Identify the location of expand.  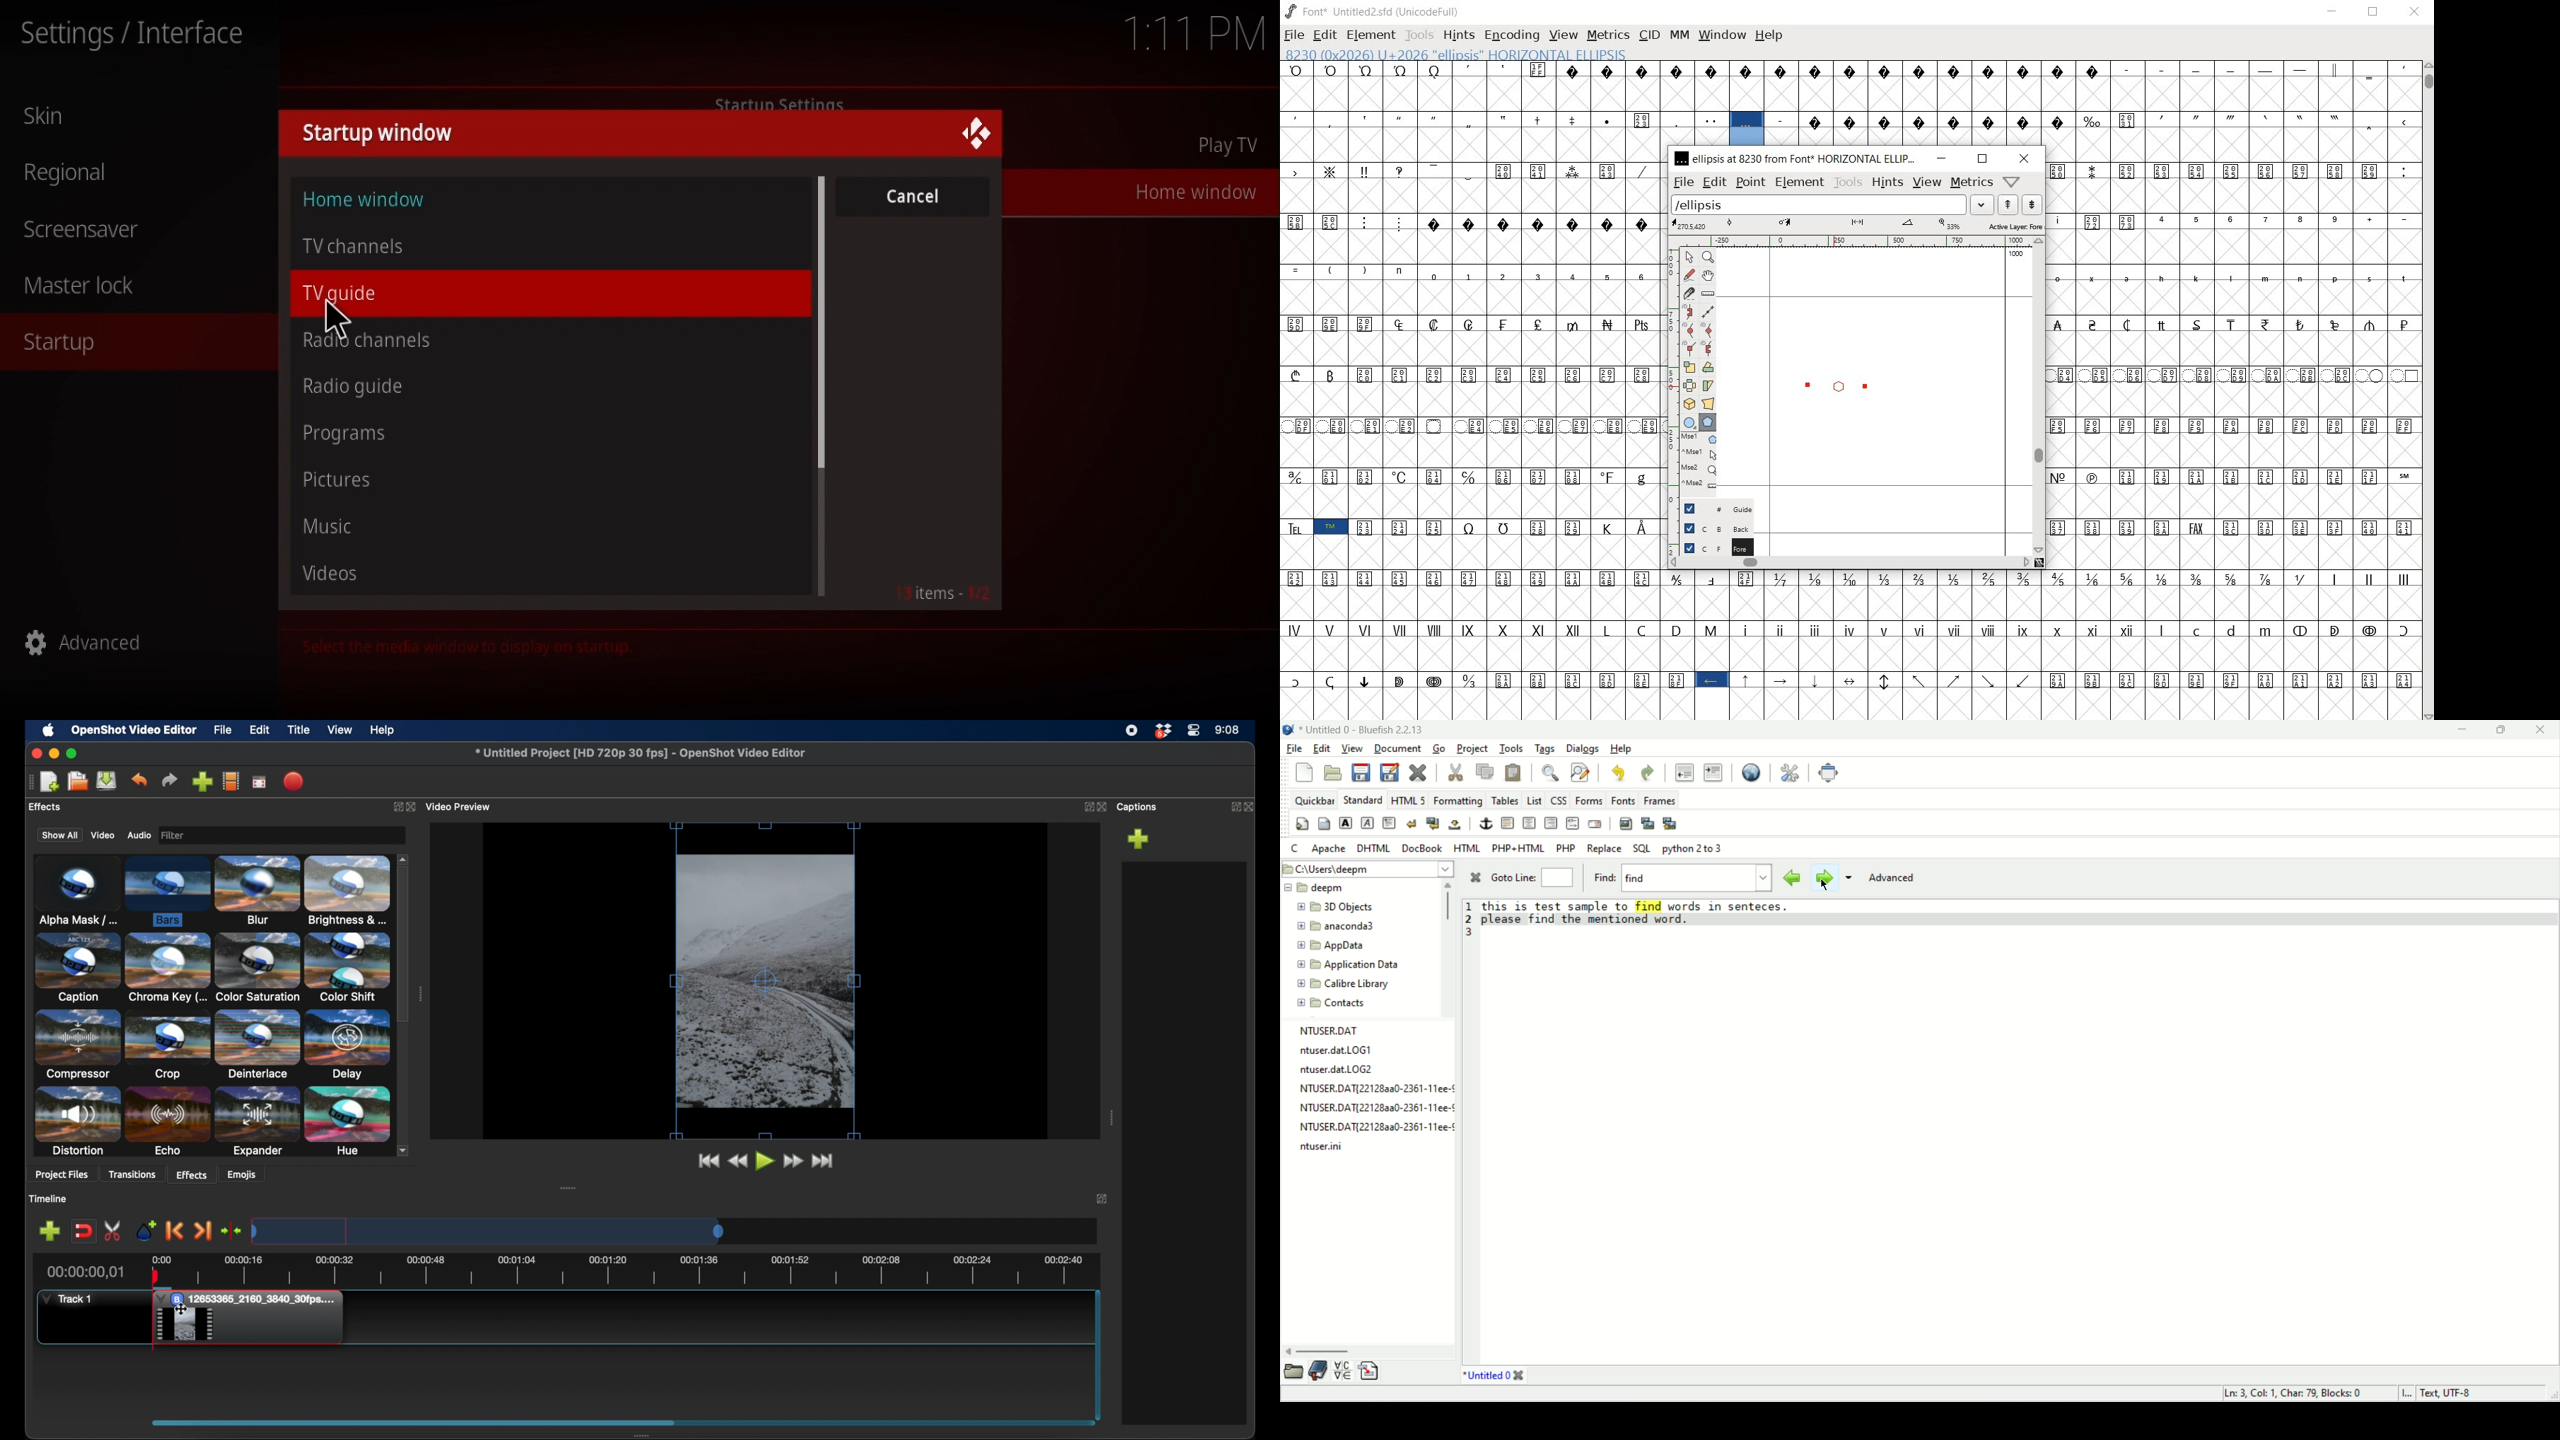
(1103, 1200).